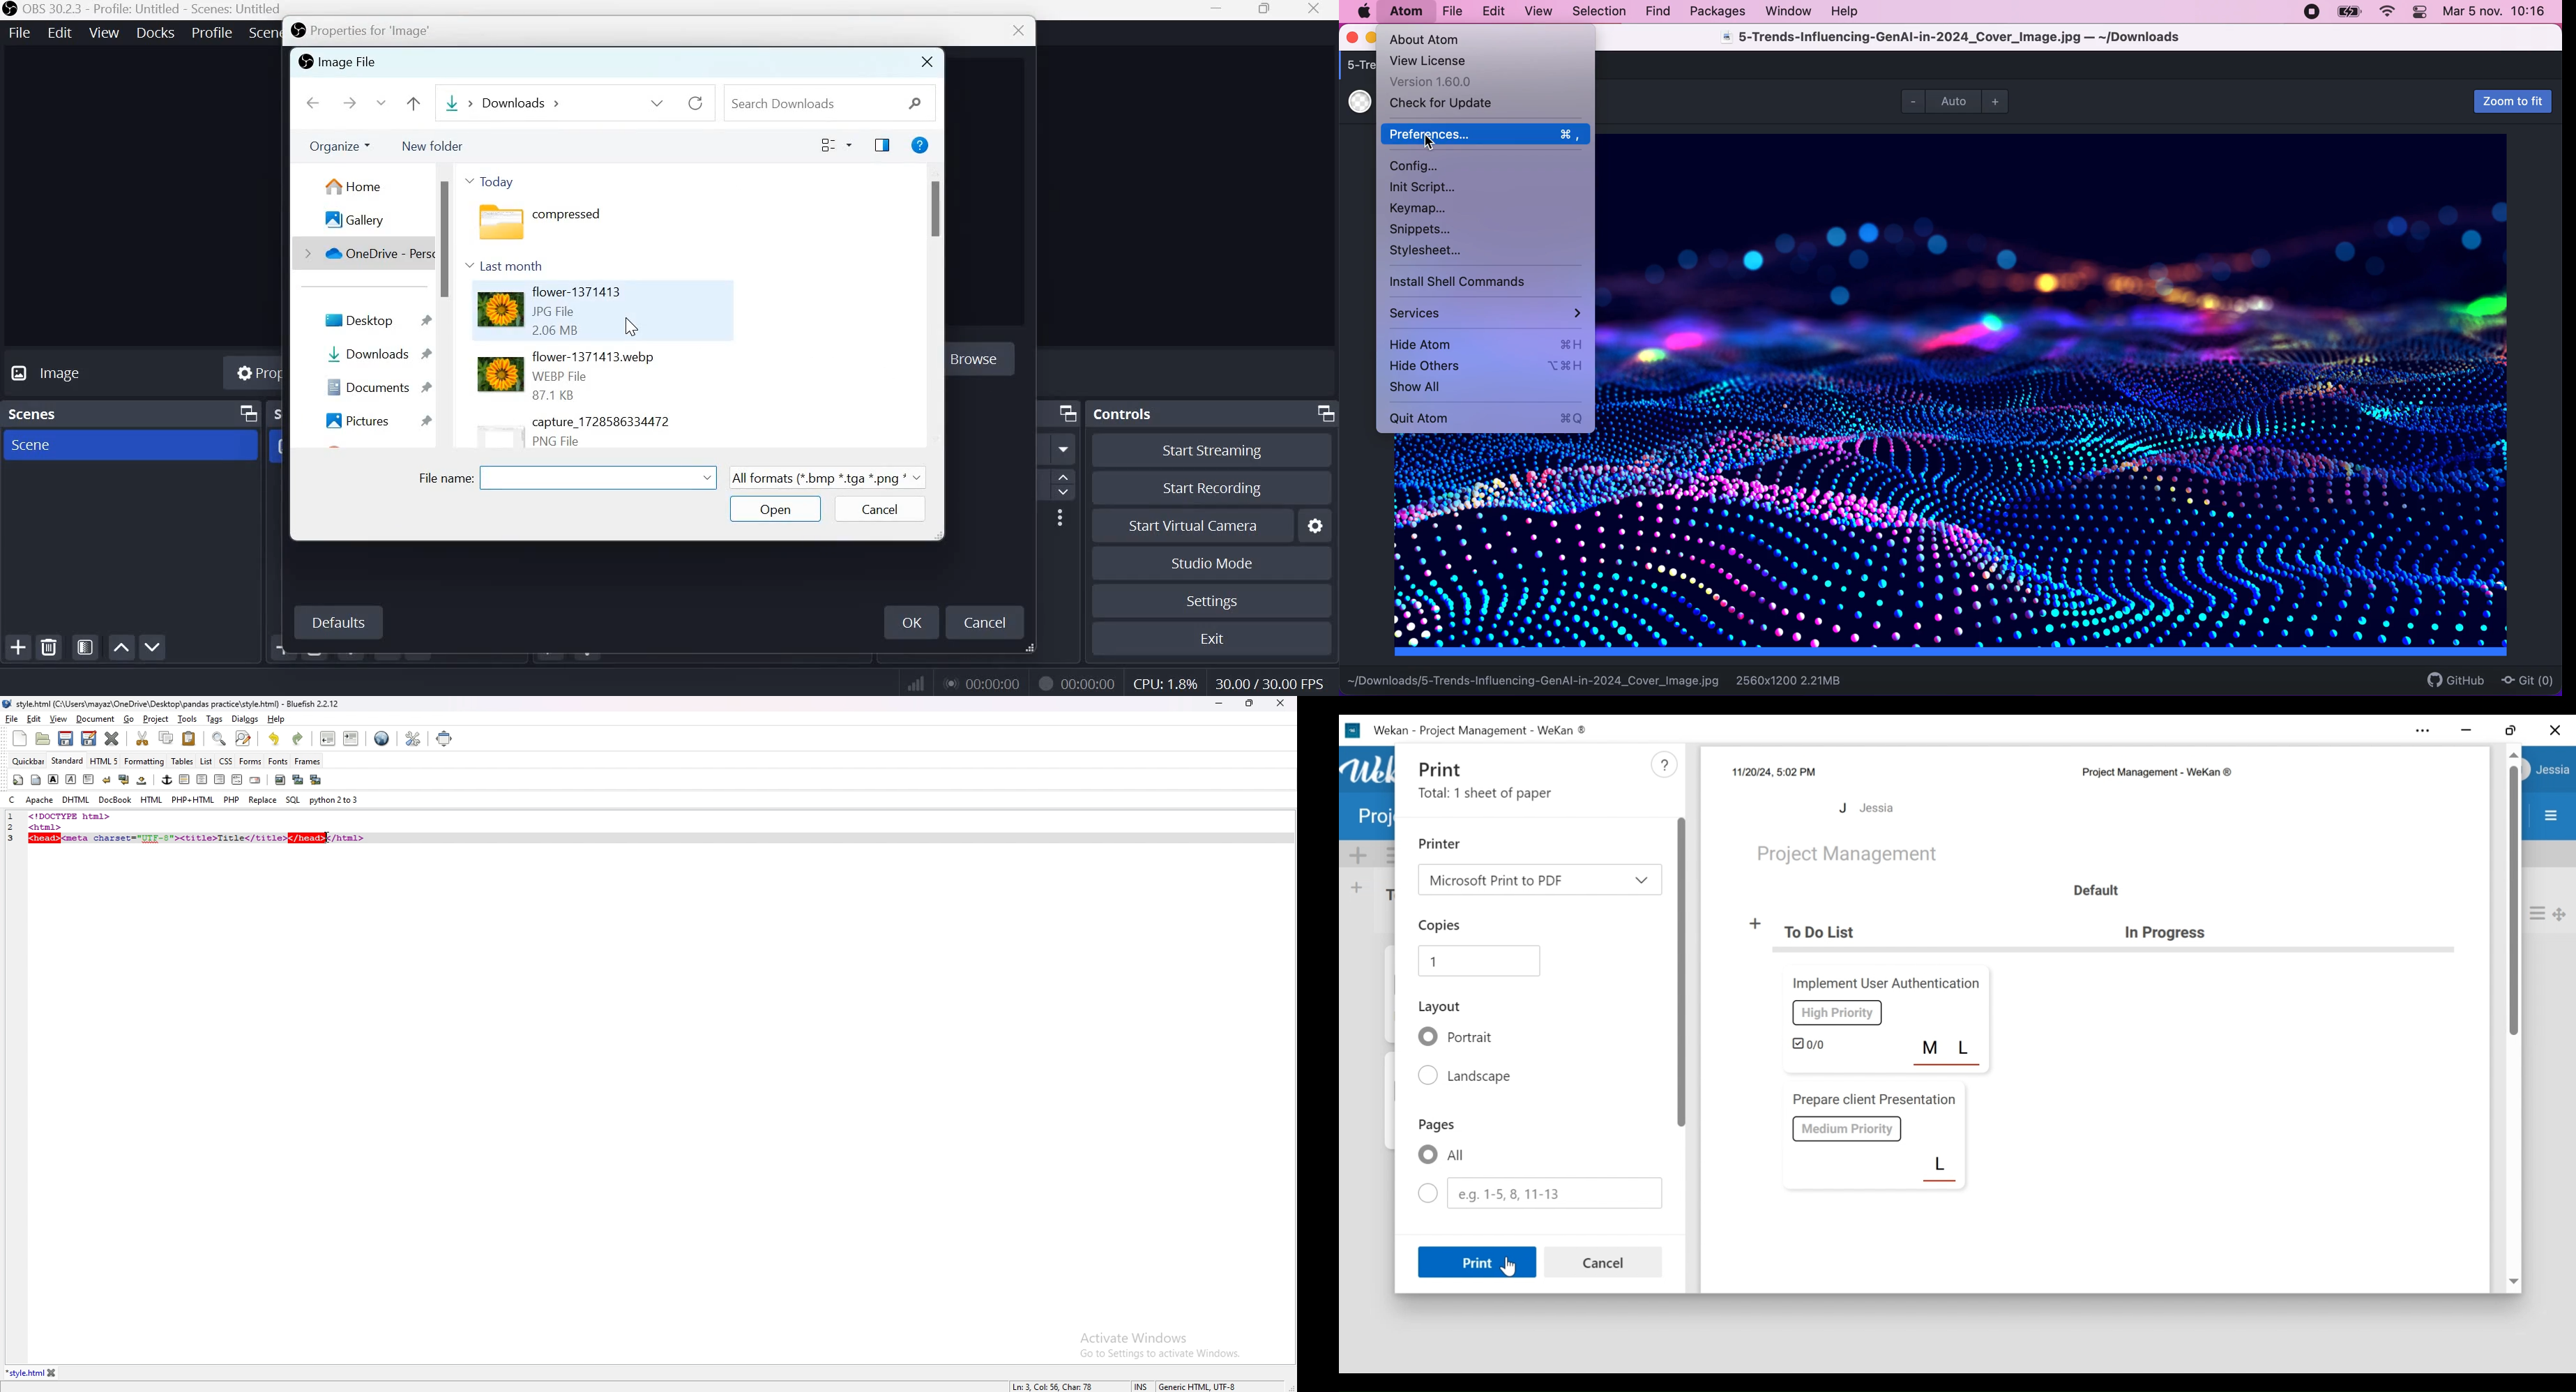  I want to click on profile, so click(213, 31).